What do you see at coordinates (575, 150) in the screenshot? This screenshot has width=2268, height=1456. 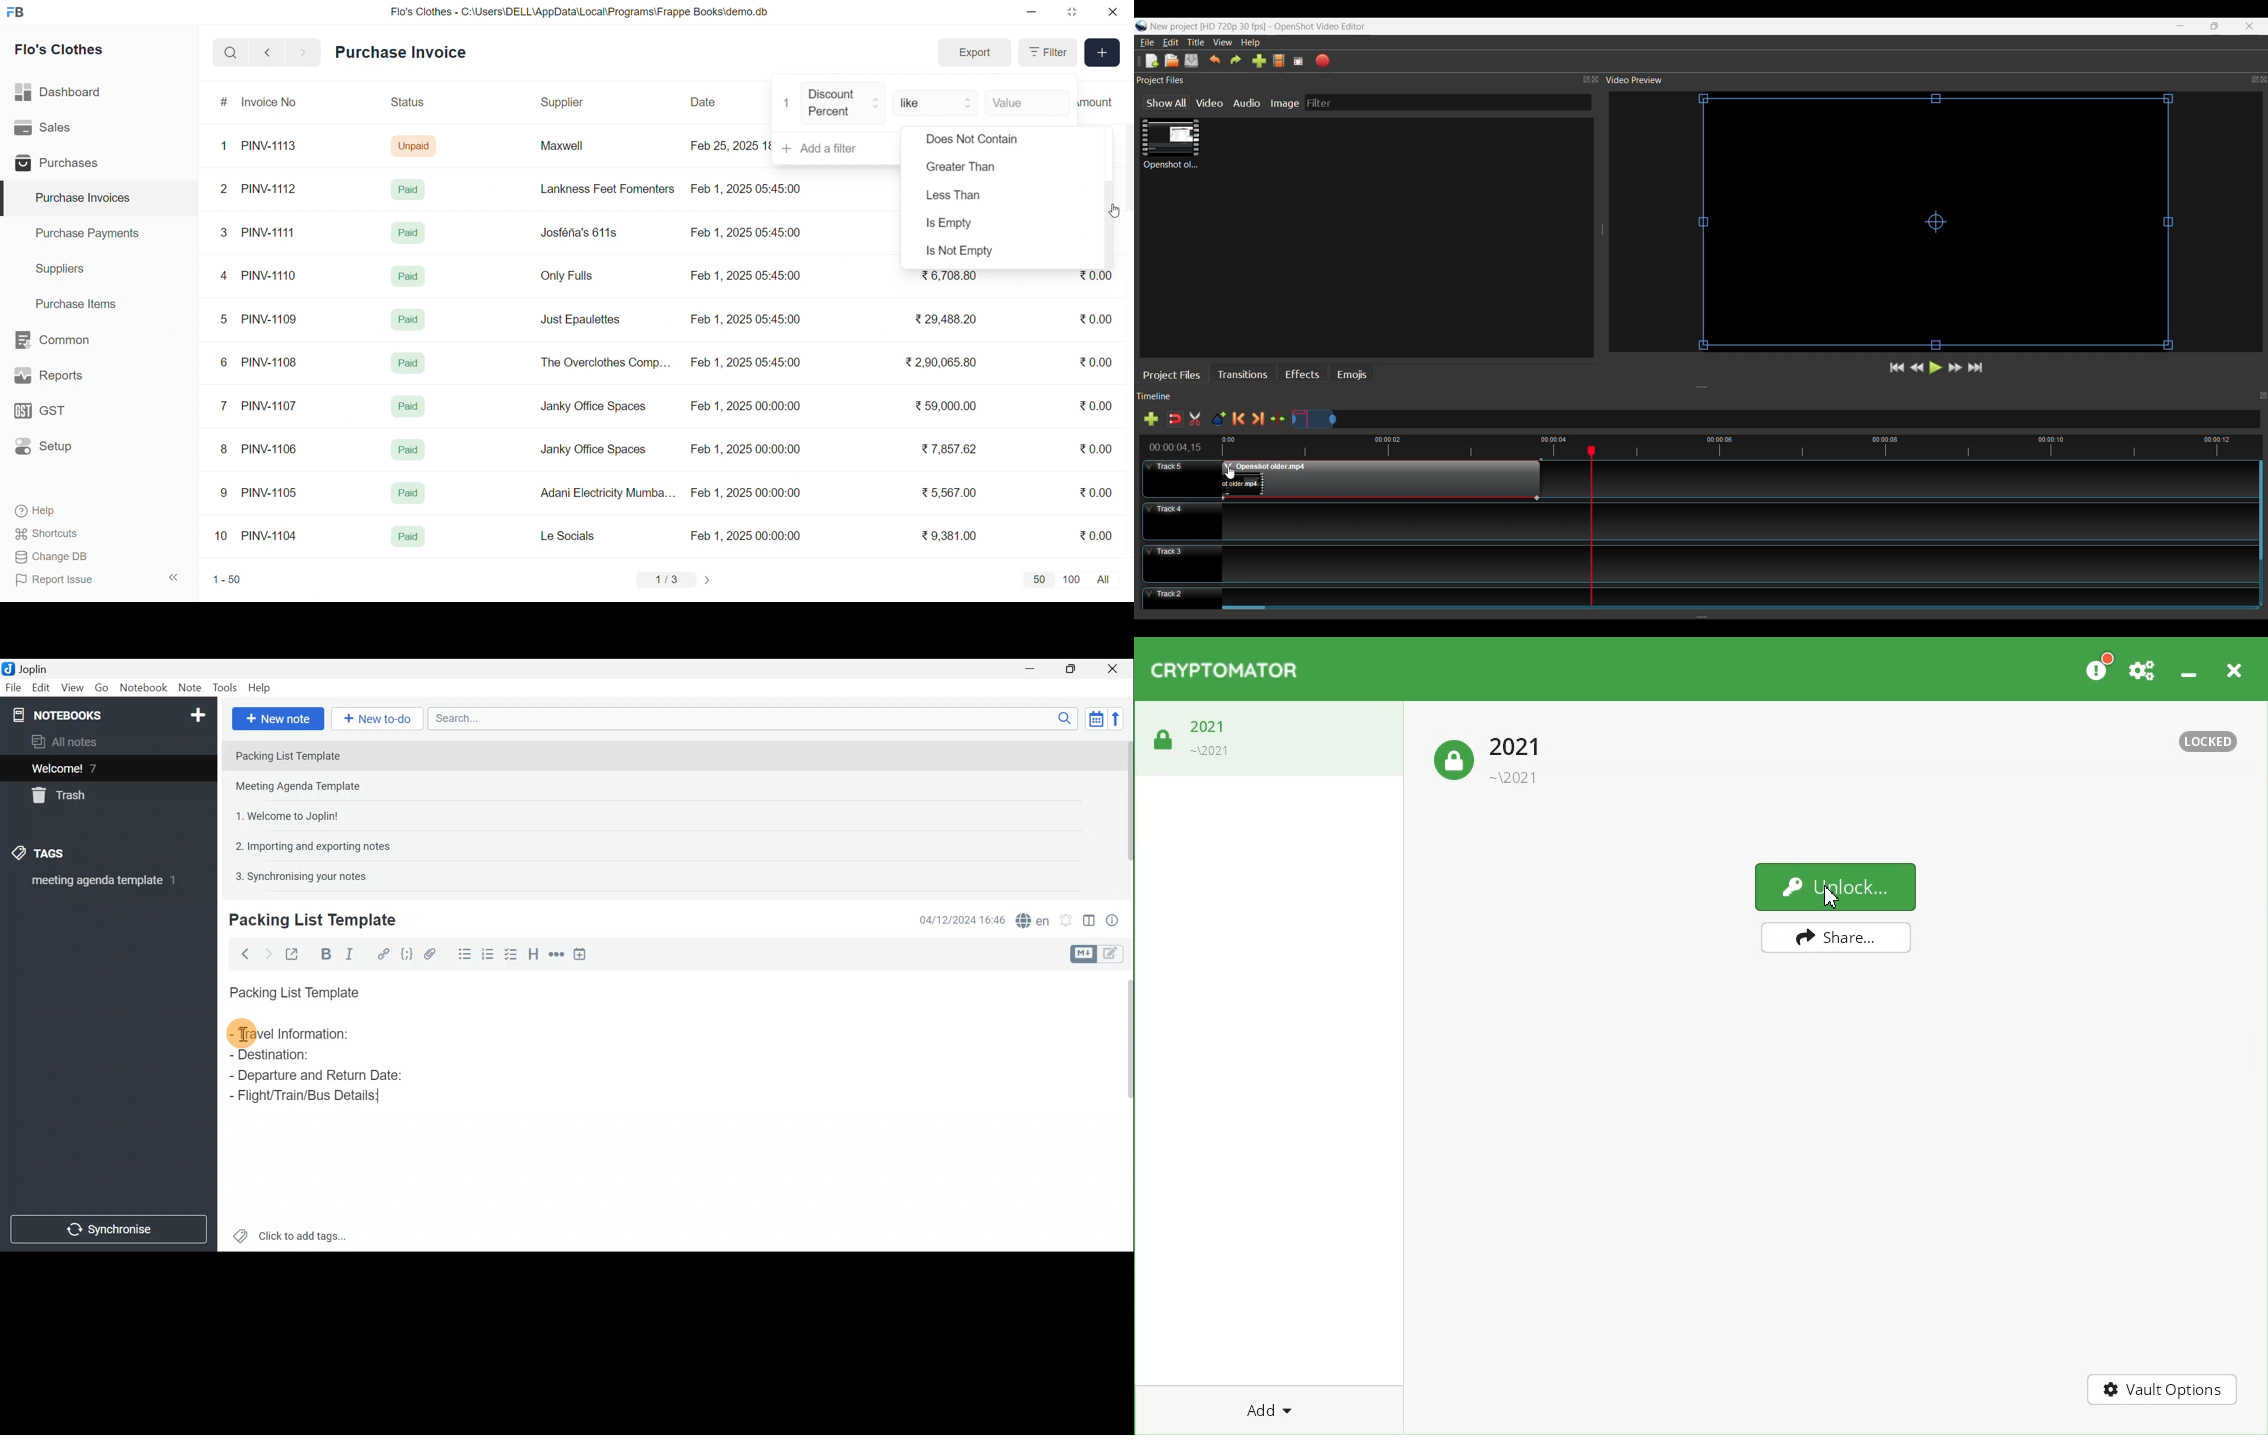 I see `Maxwell` at bounding box center [575, 150].